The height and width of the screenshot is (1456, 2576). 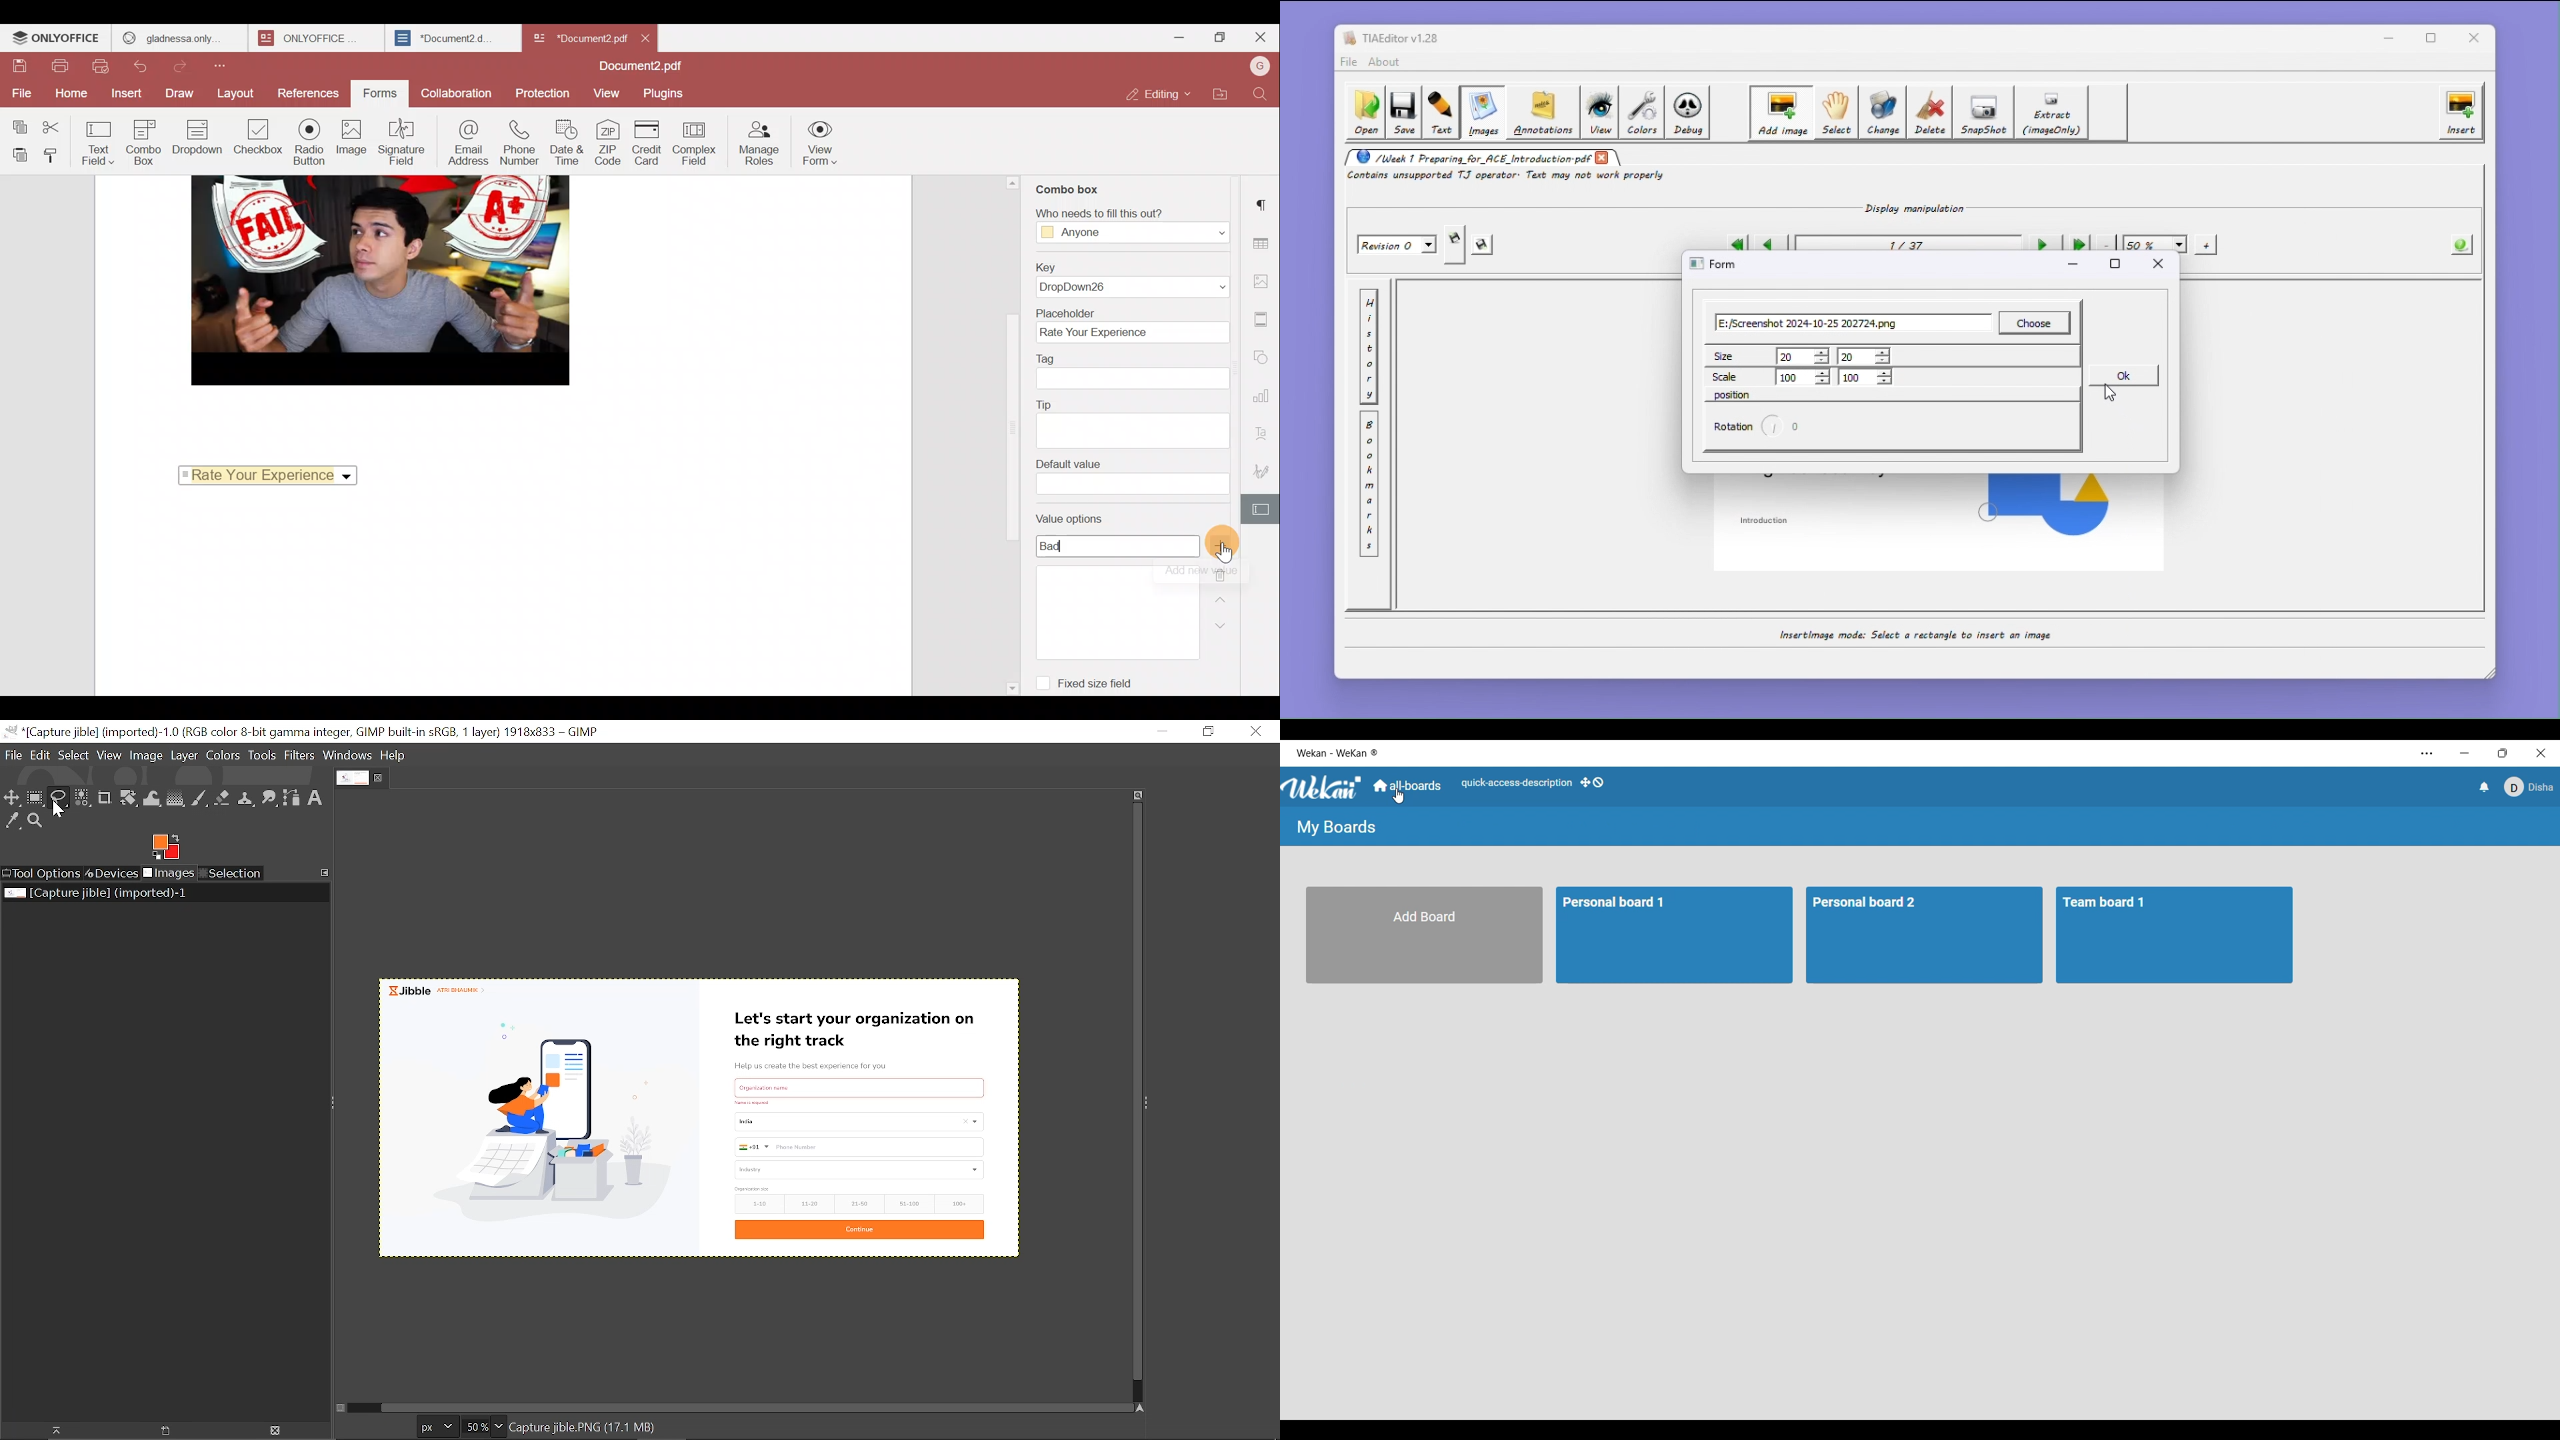 I want to click on Paintbrush tool, so click(x=200, y=799).